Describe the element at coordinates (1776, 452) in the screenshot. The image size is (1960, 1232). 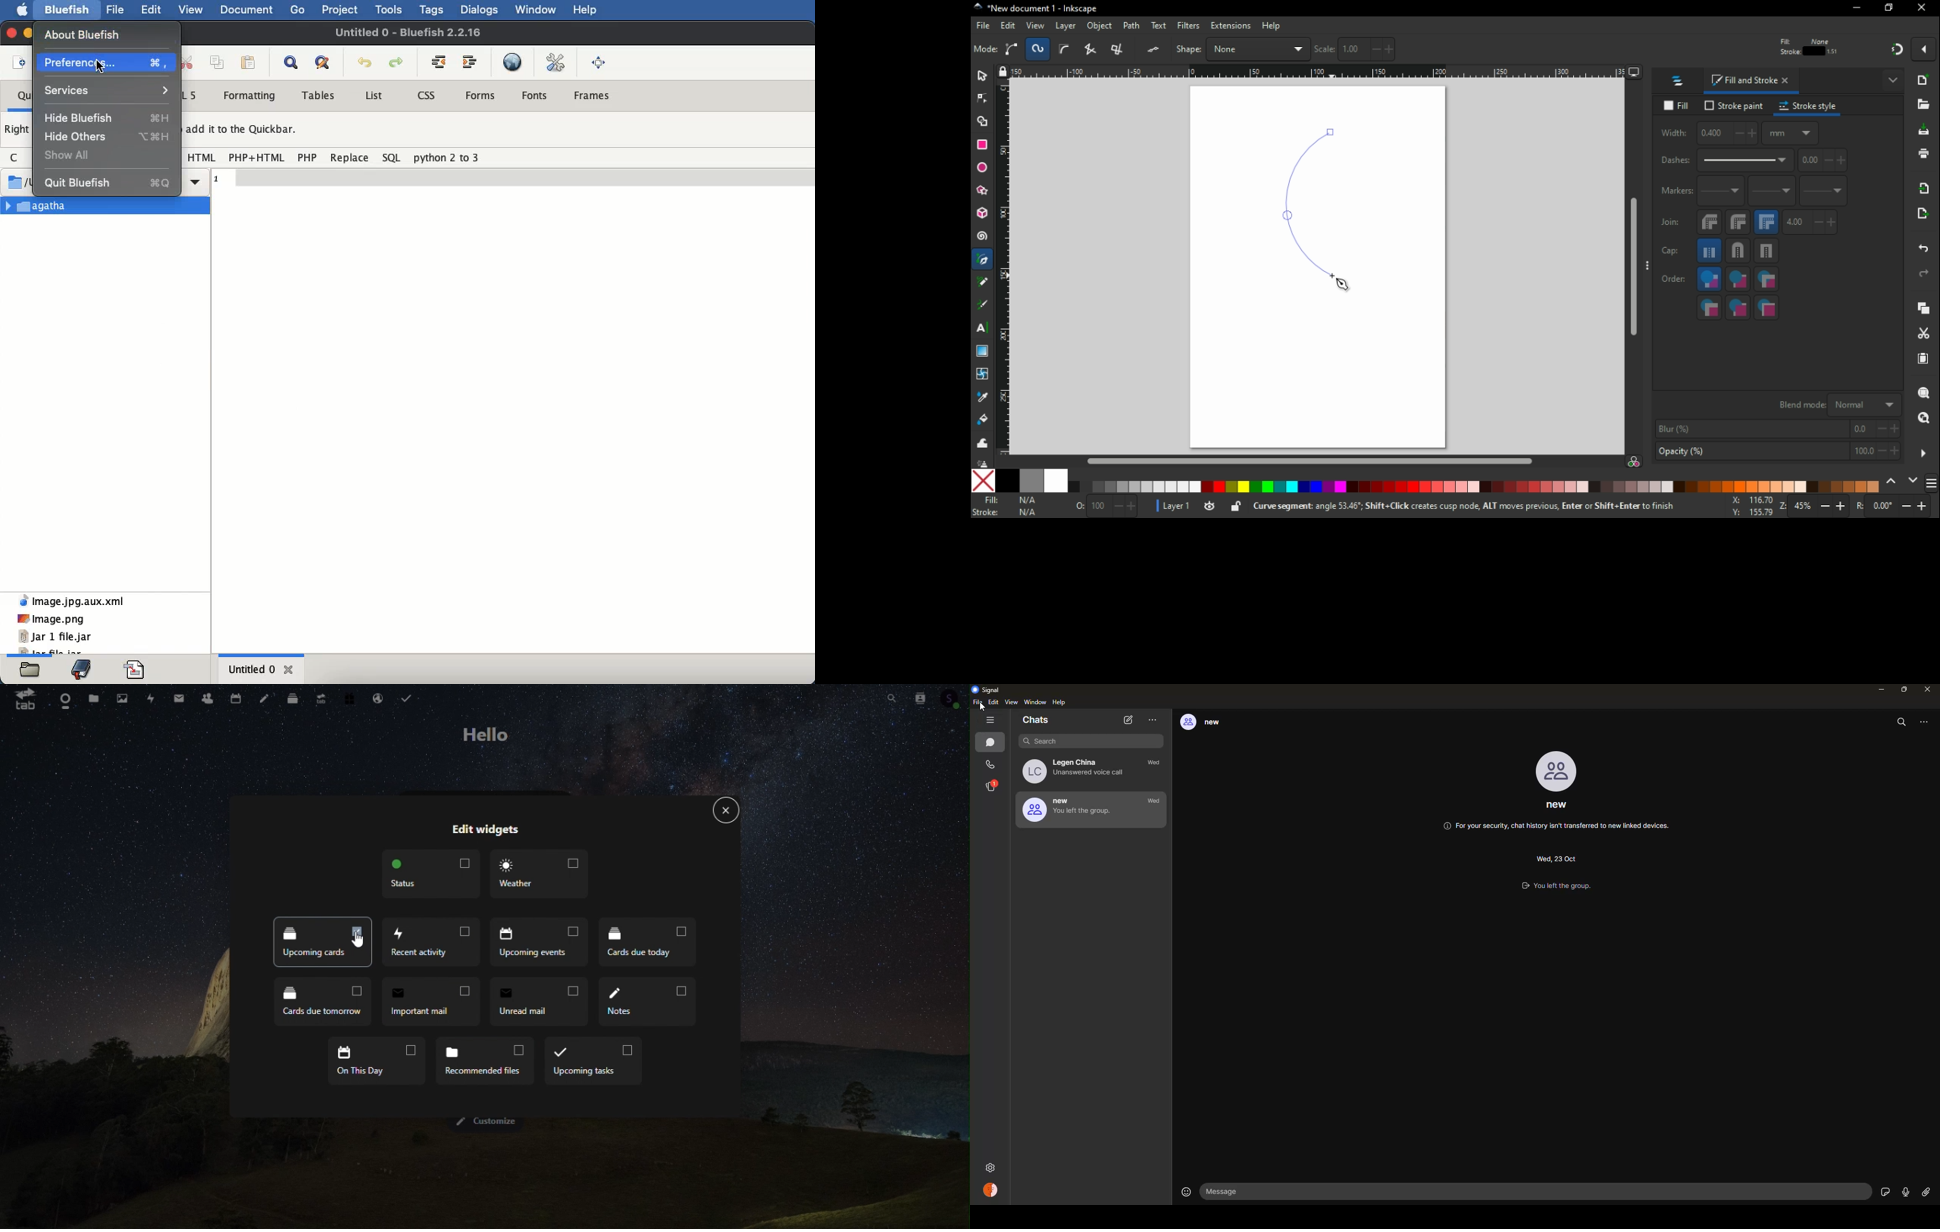
I see `opacity` at that location.